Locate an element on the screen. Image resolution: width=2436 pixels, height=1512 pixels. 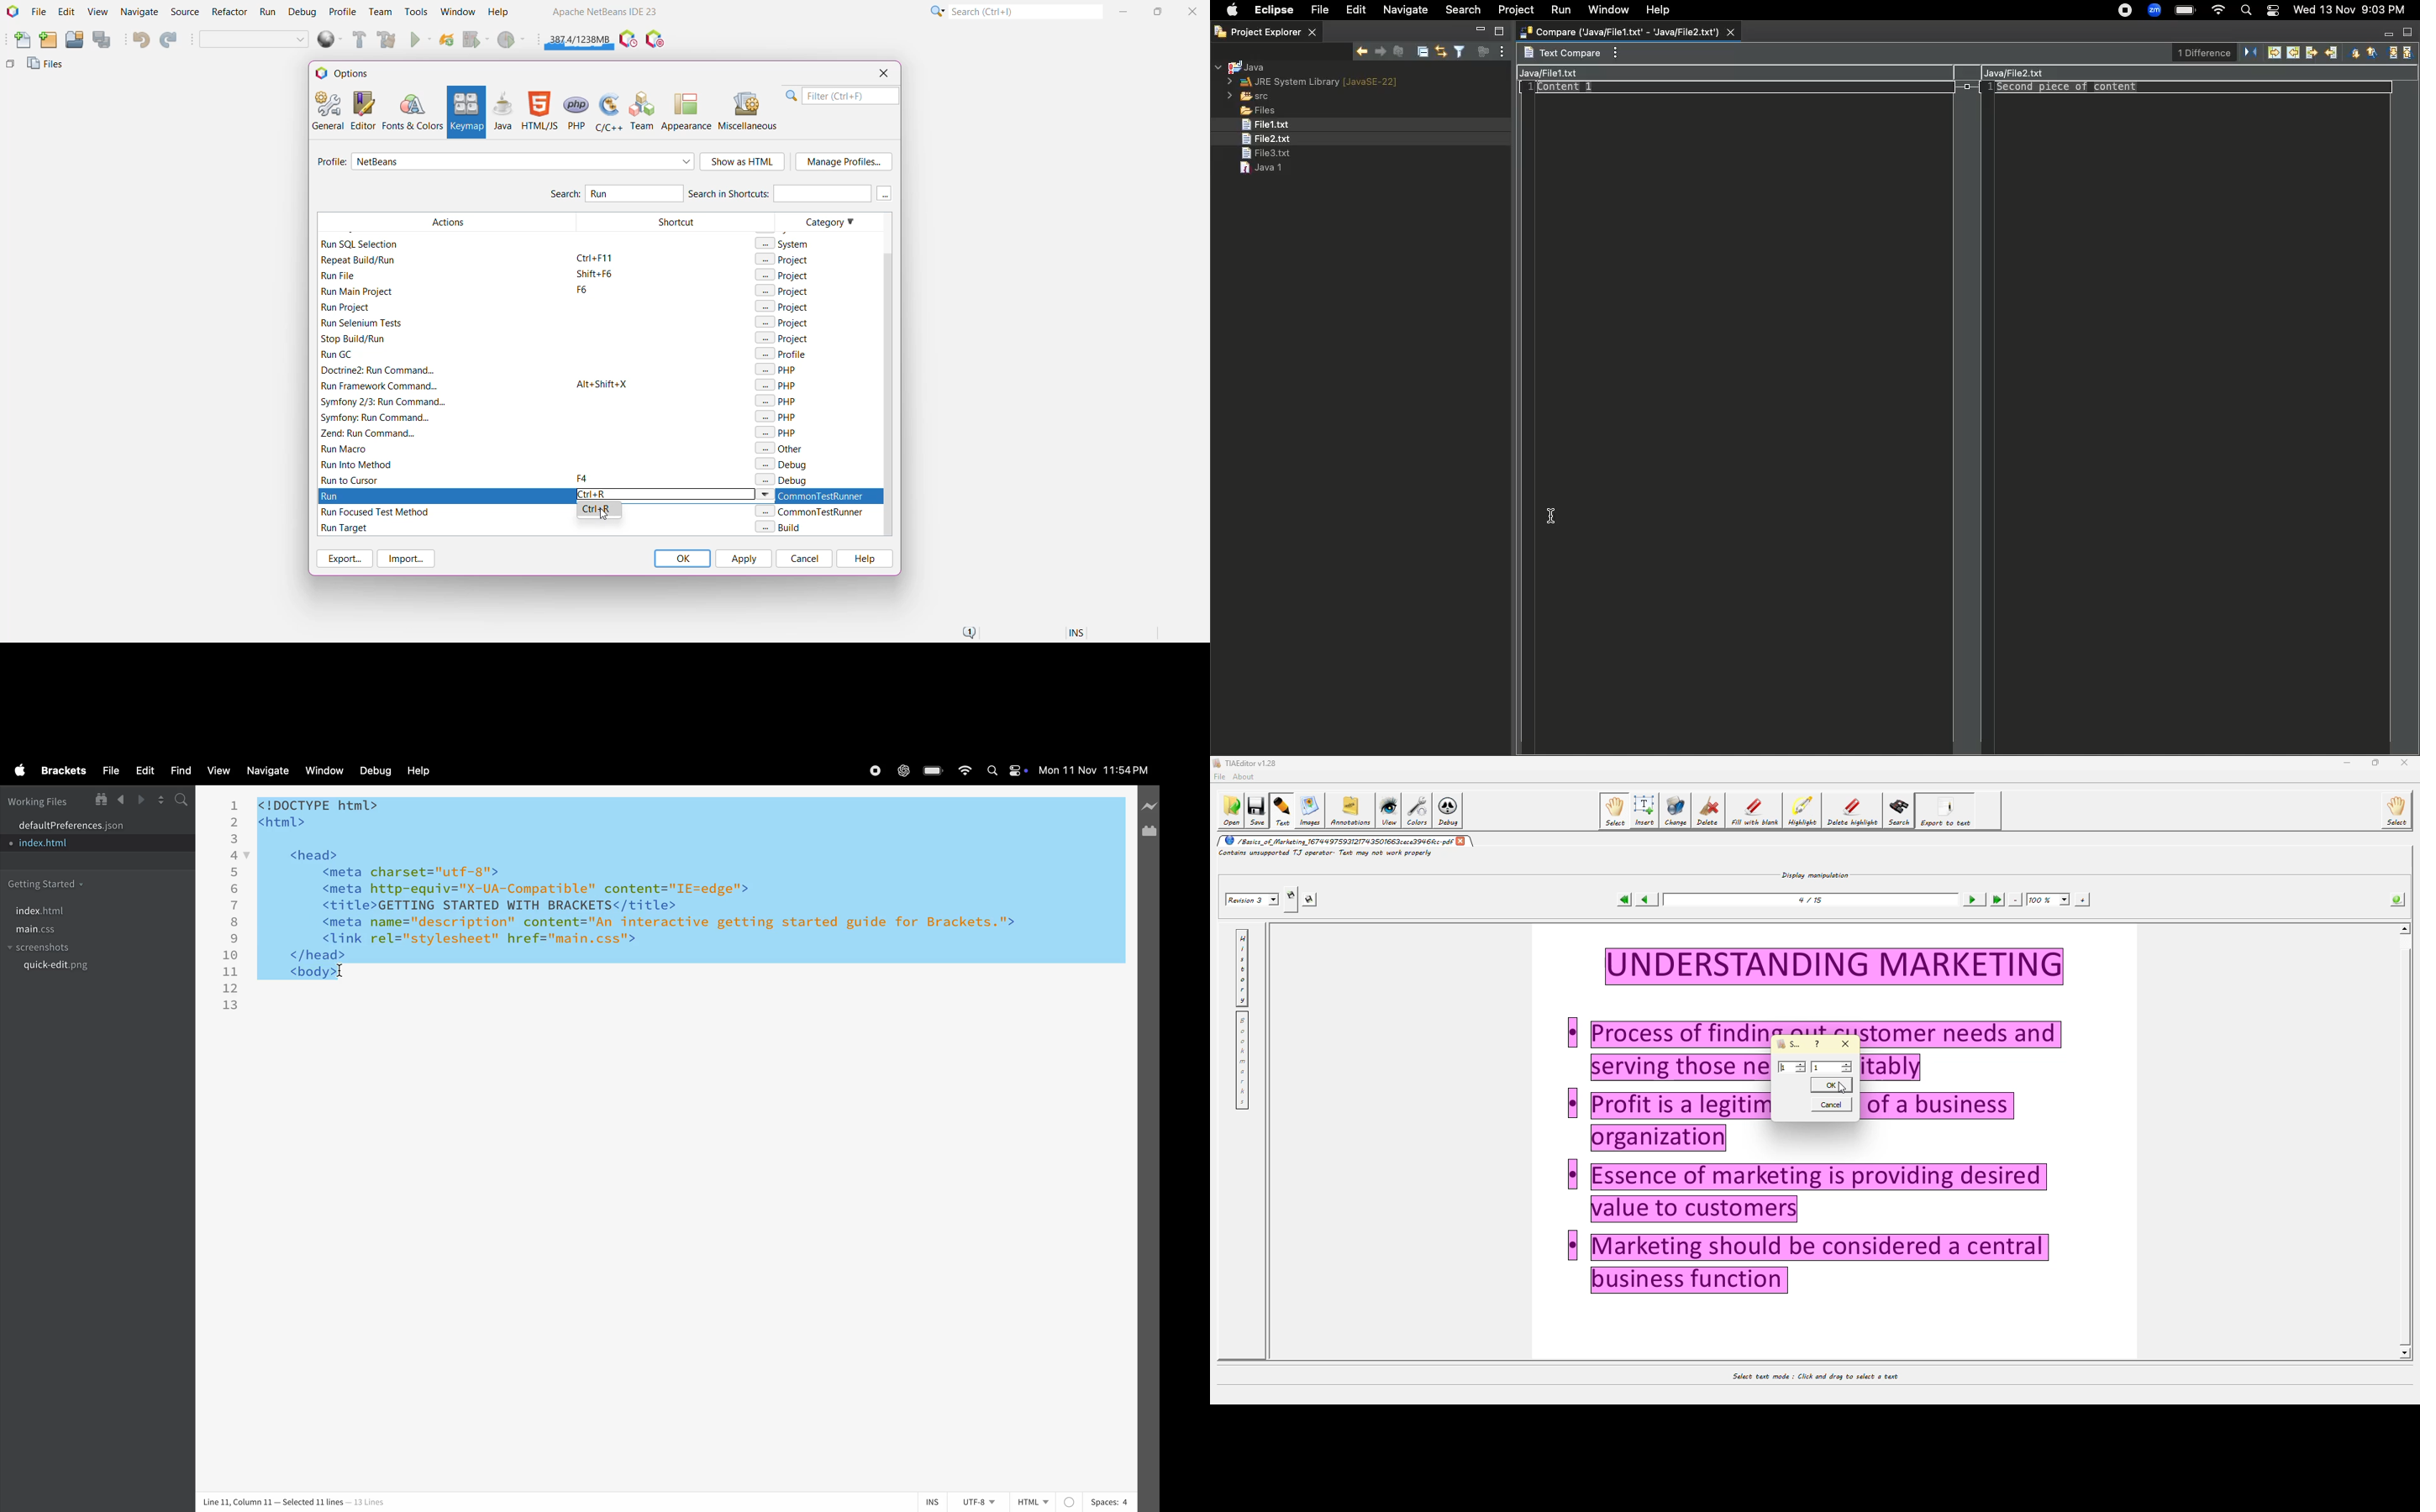
7 is located at coordinates (236, 905).